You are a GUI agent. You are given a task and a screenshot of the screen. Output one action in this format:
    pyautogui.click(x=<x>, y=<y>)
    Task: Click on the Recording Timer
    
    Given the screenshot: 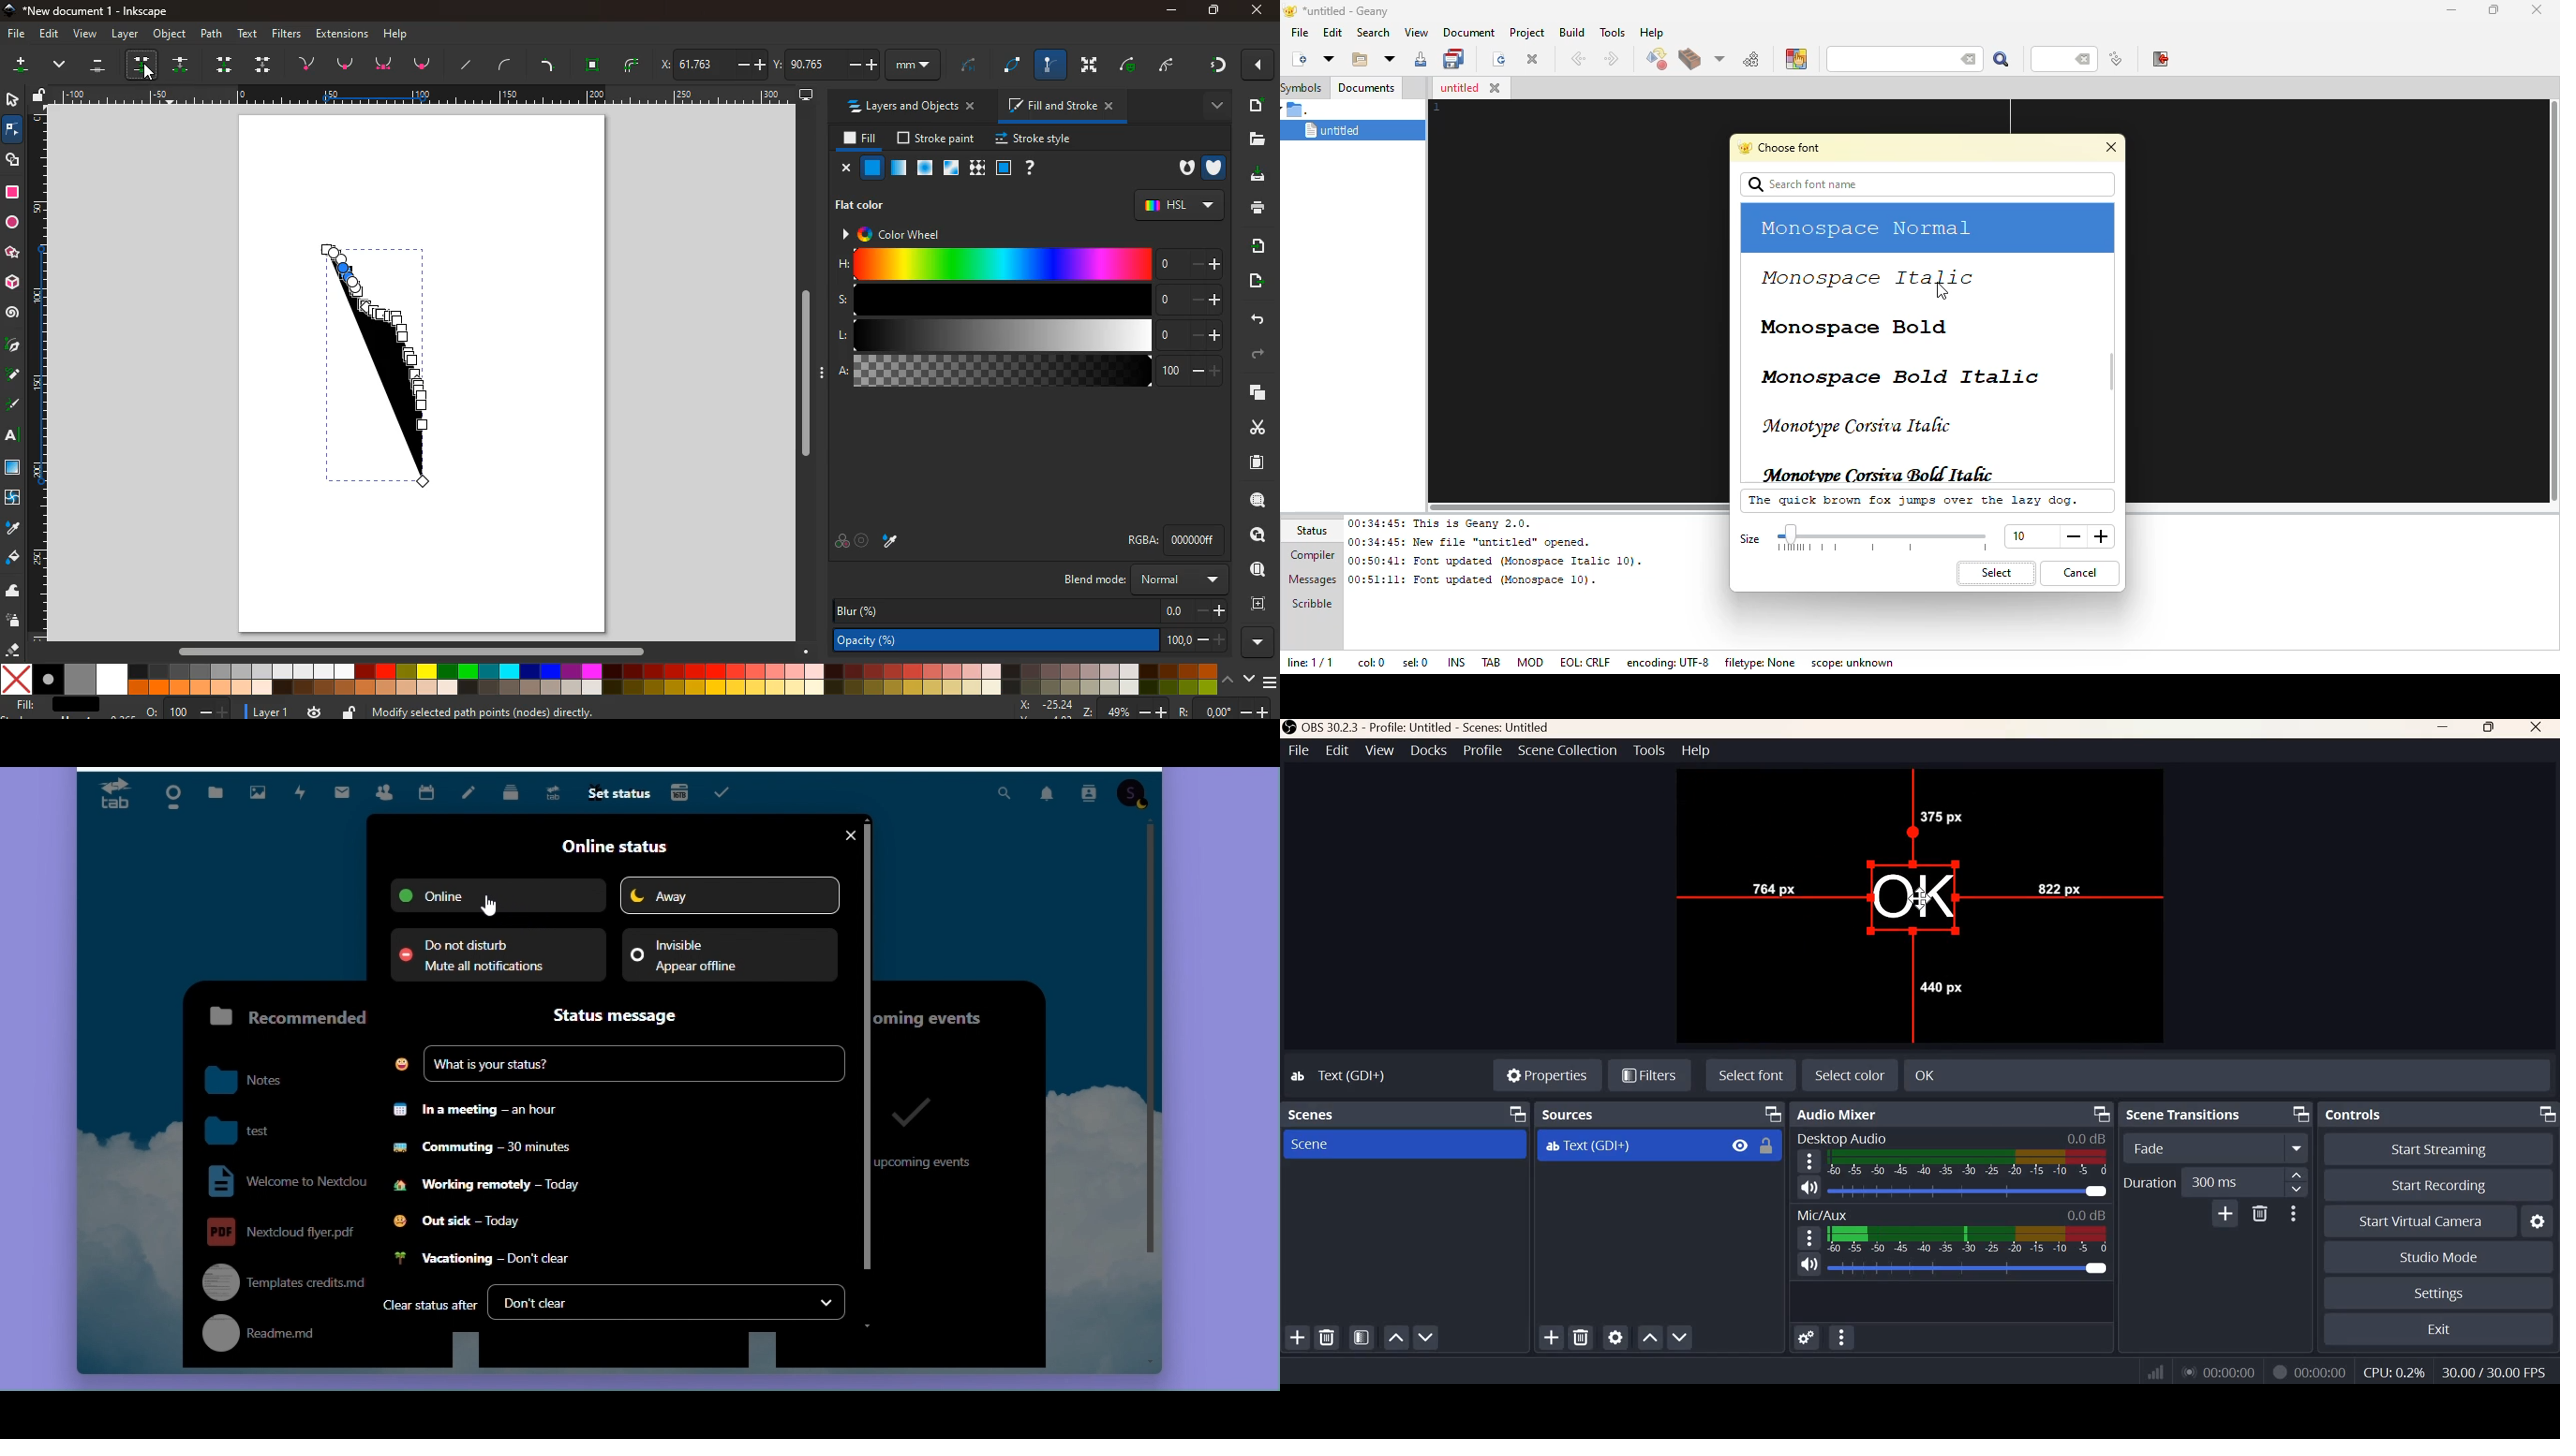 What is the action you would take?
    pyautogui.click(x=2323, y=1371)
    